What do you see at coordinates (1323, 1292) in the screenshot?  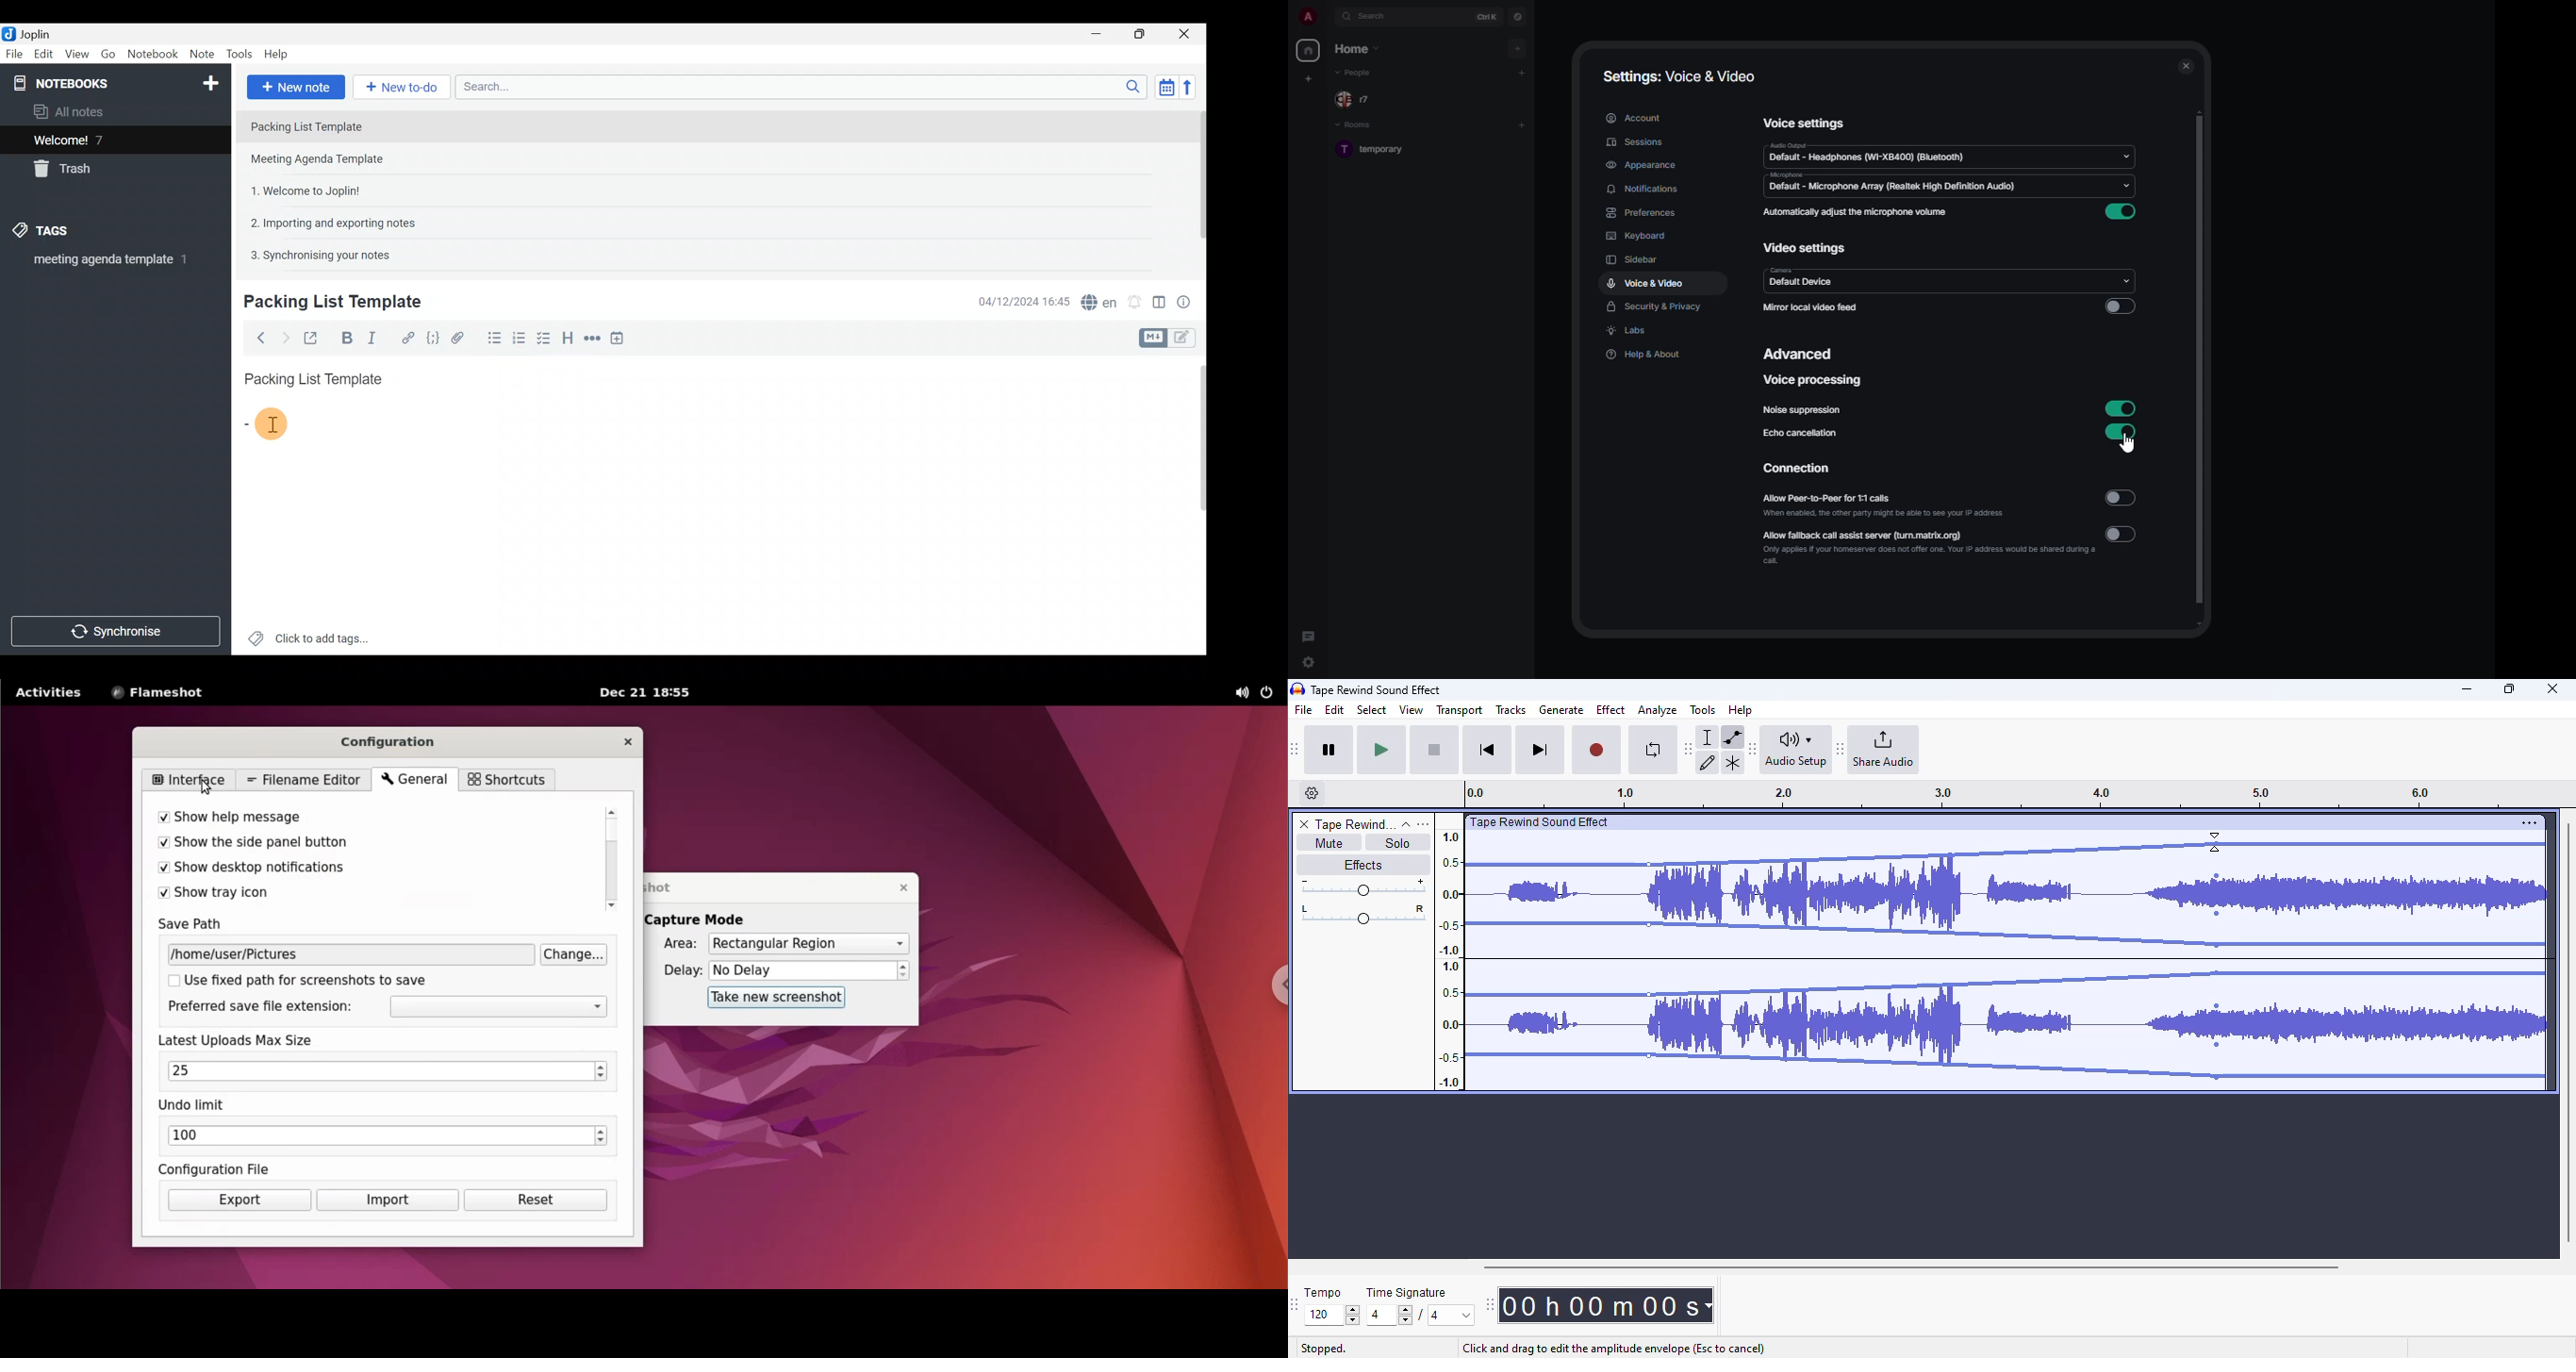 I see `tempo` at bounding box center [1323, 1292].